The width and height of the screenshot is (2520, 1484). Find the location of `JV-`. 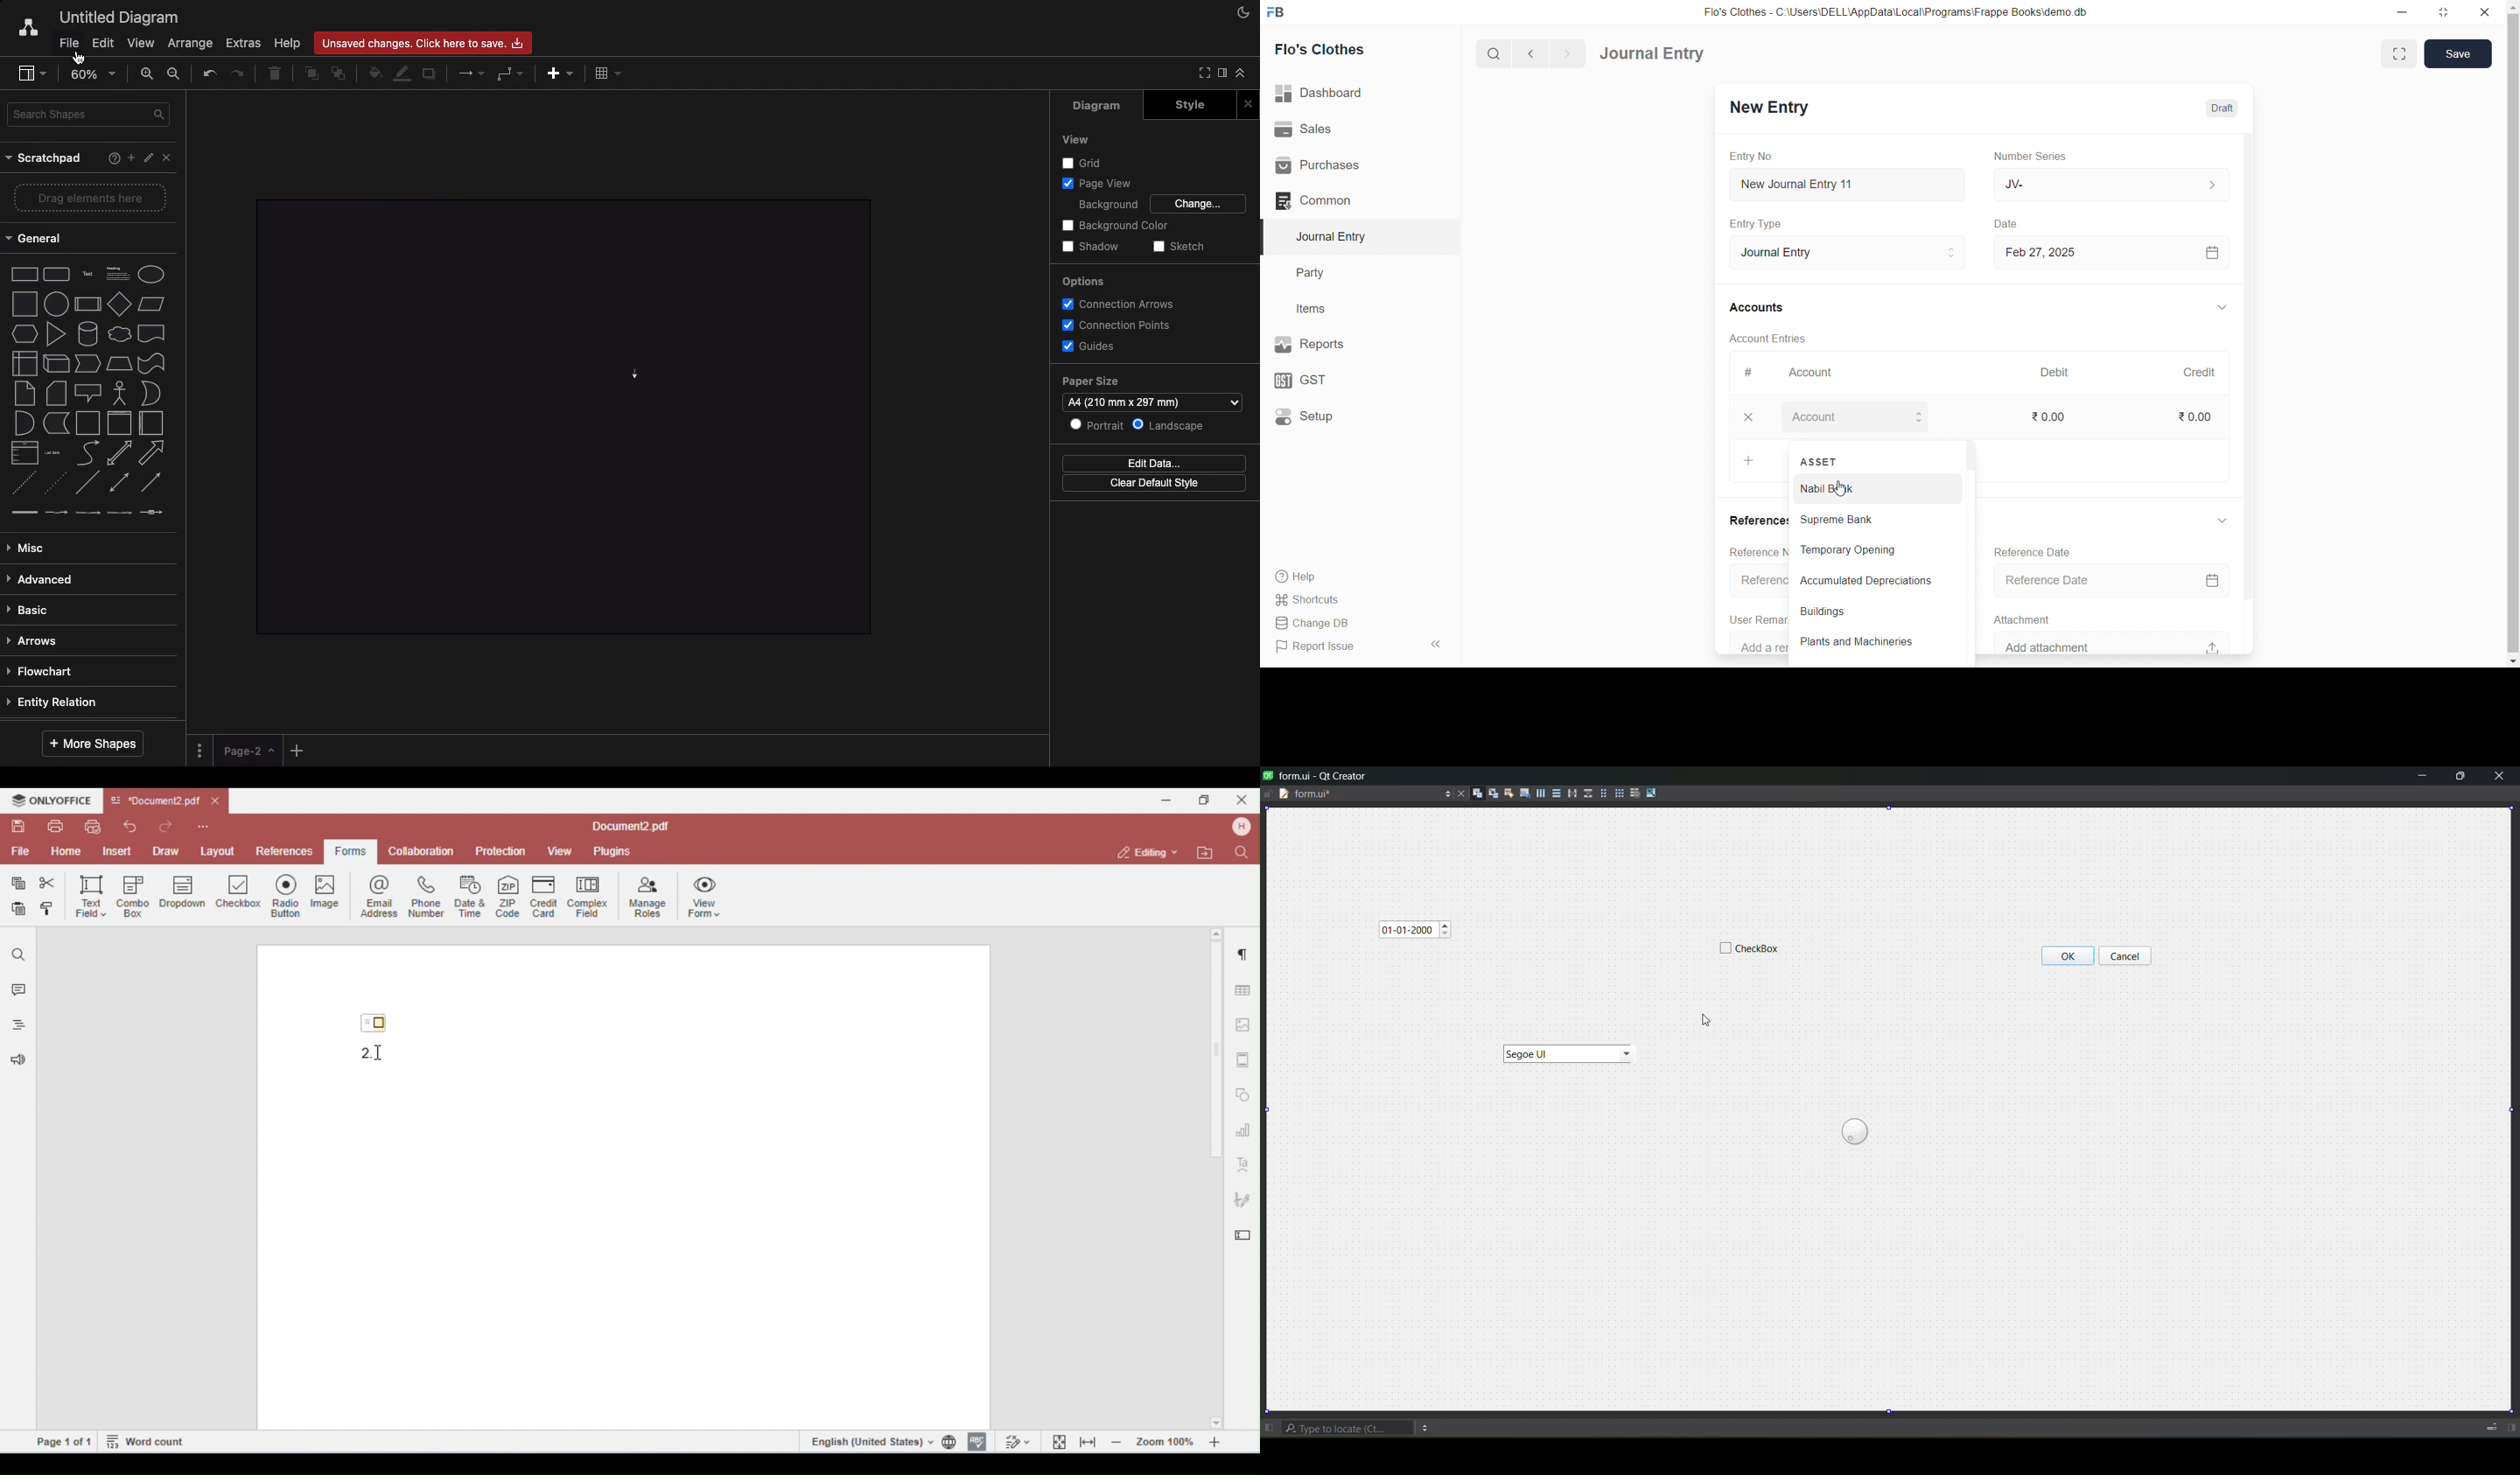

JV- is located at coordinates (2117, 182).